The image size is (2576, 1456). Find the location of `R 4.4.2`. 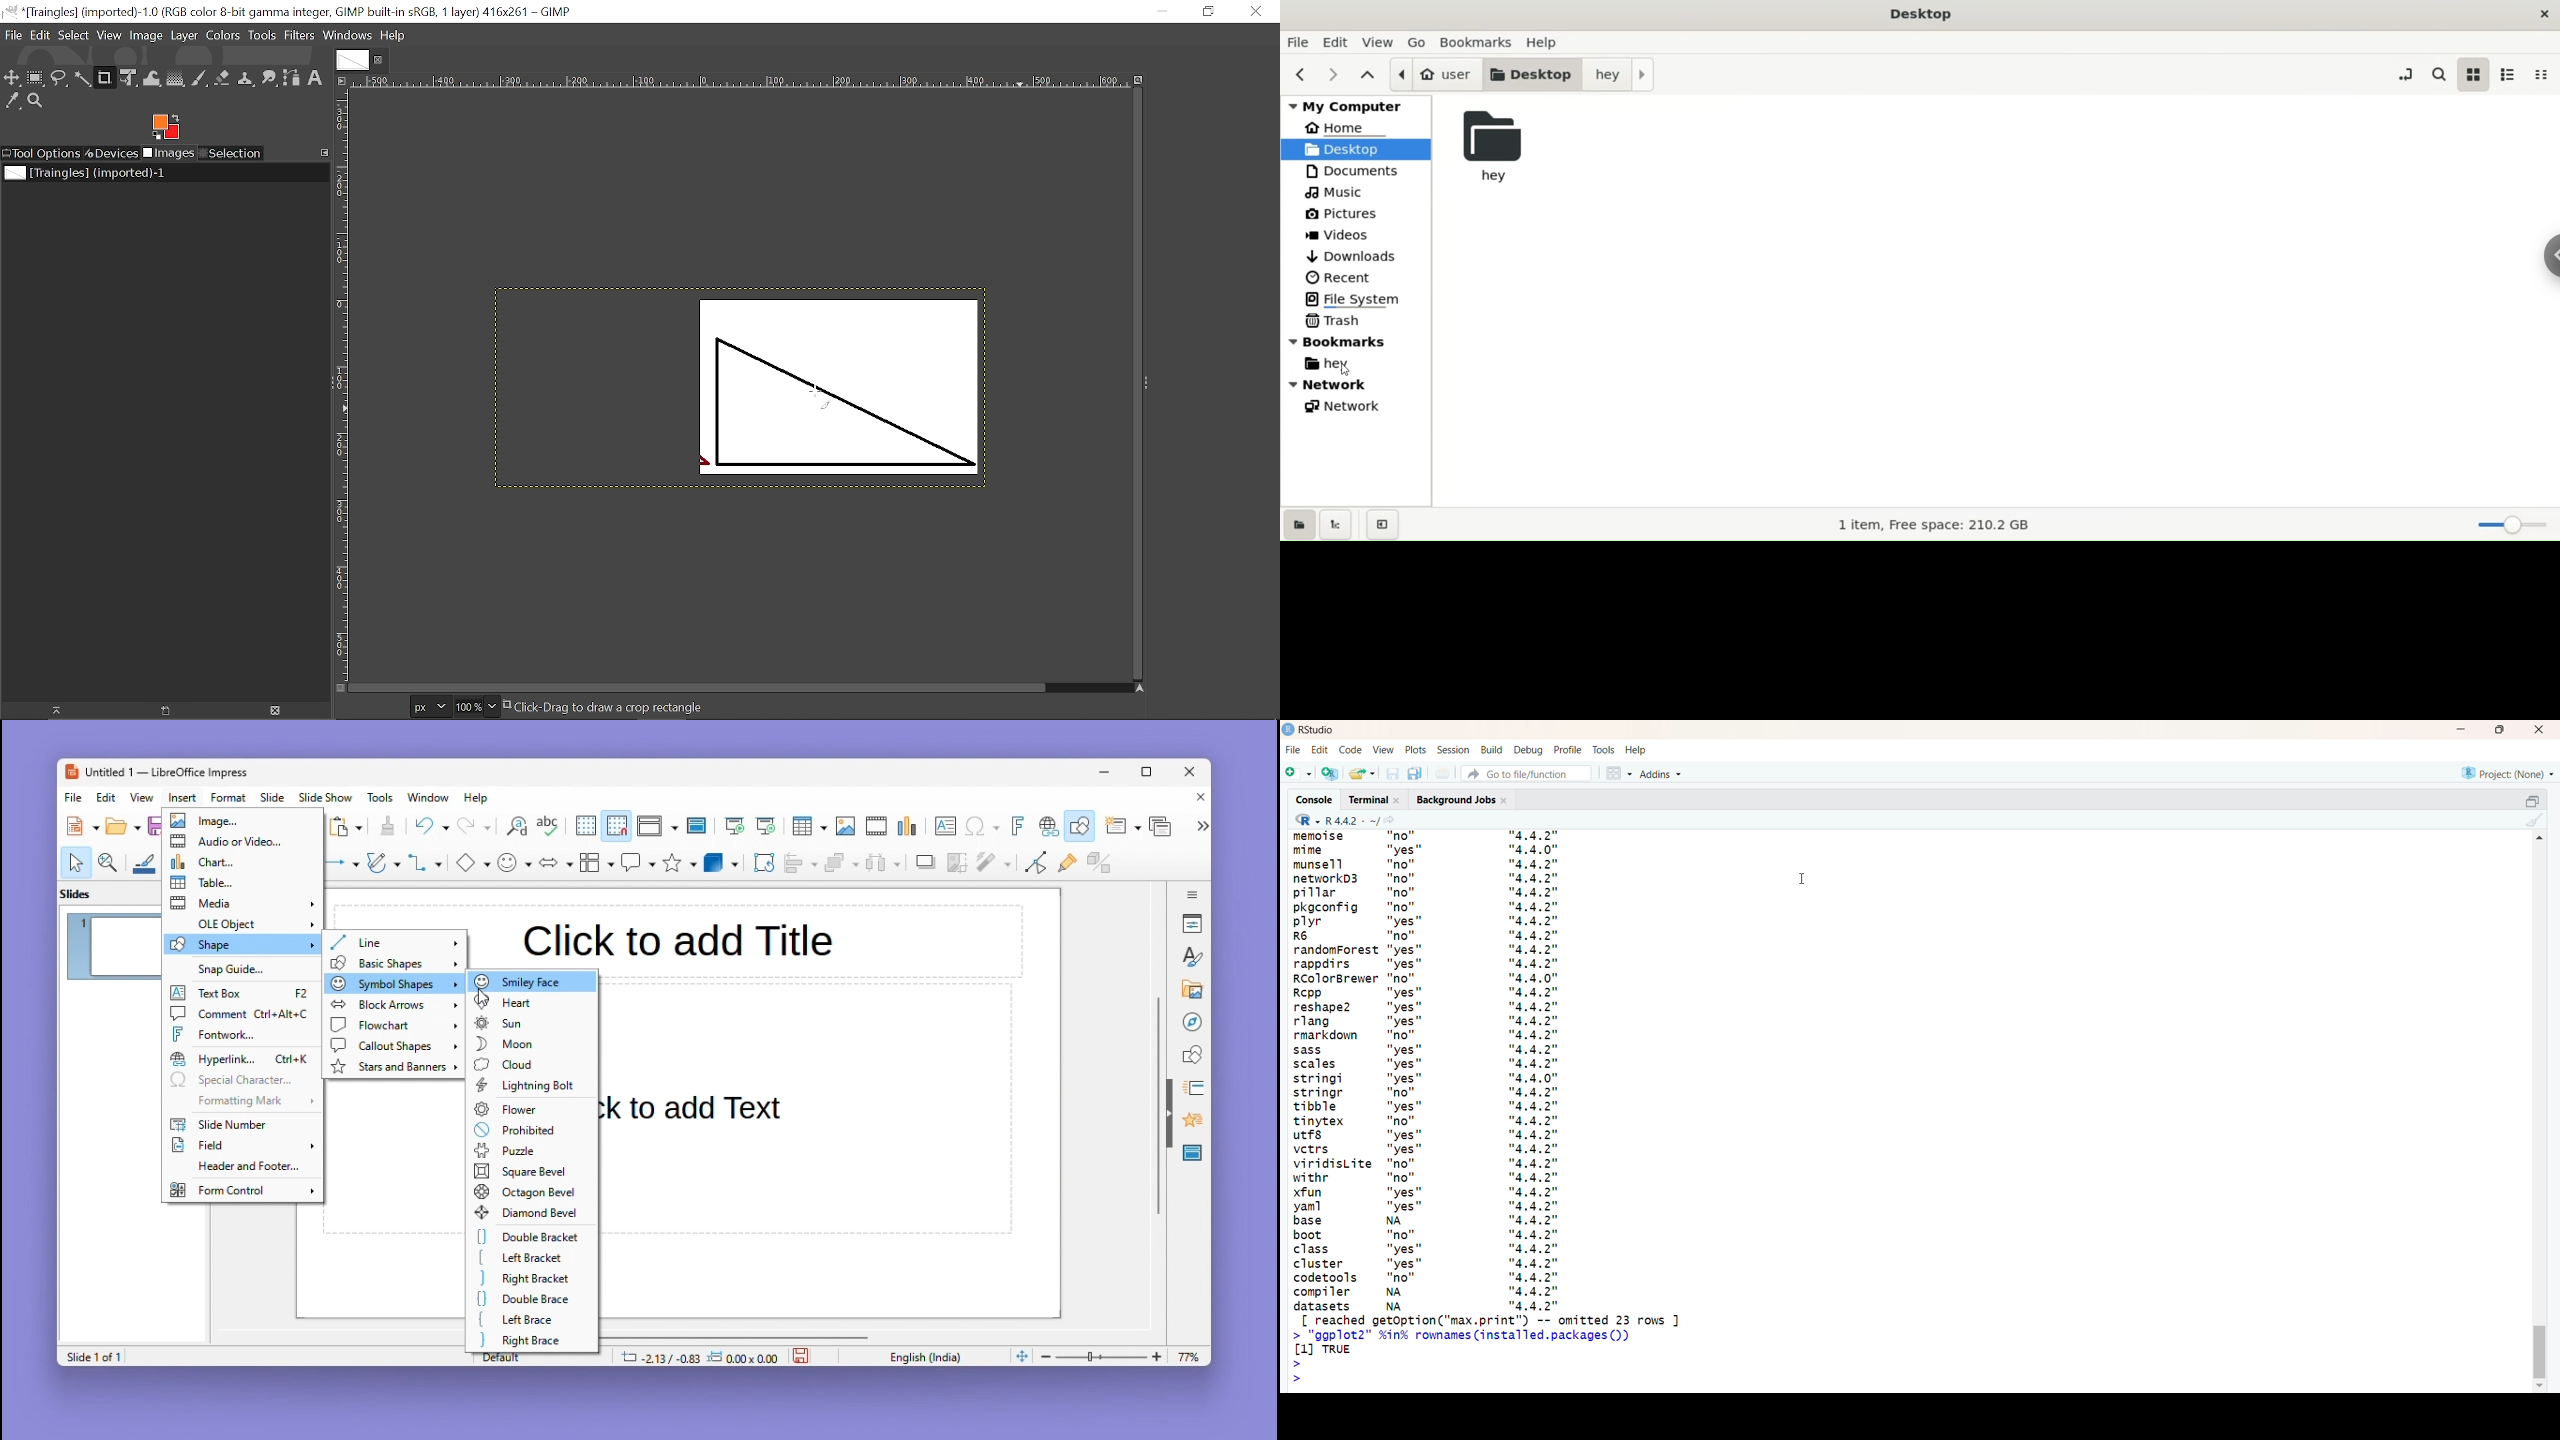

R 4.4.2 is located at coordinates (1333, 821).